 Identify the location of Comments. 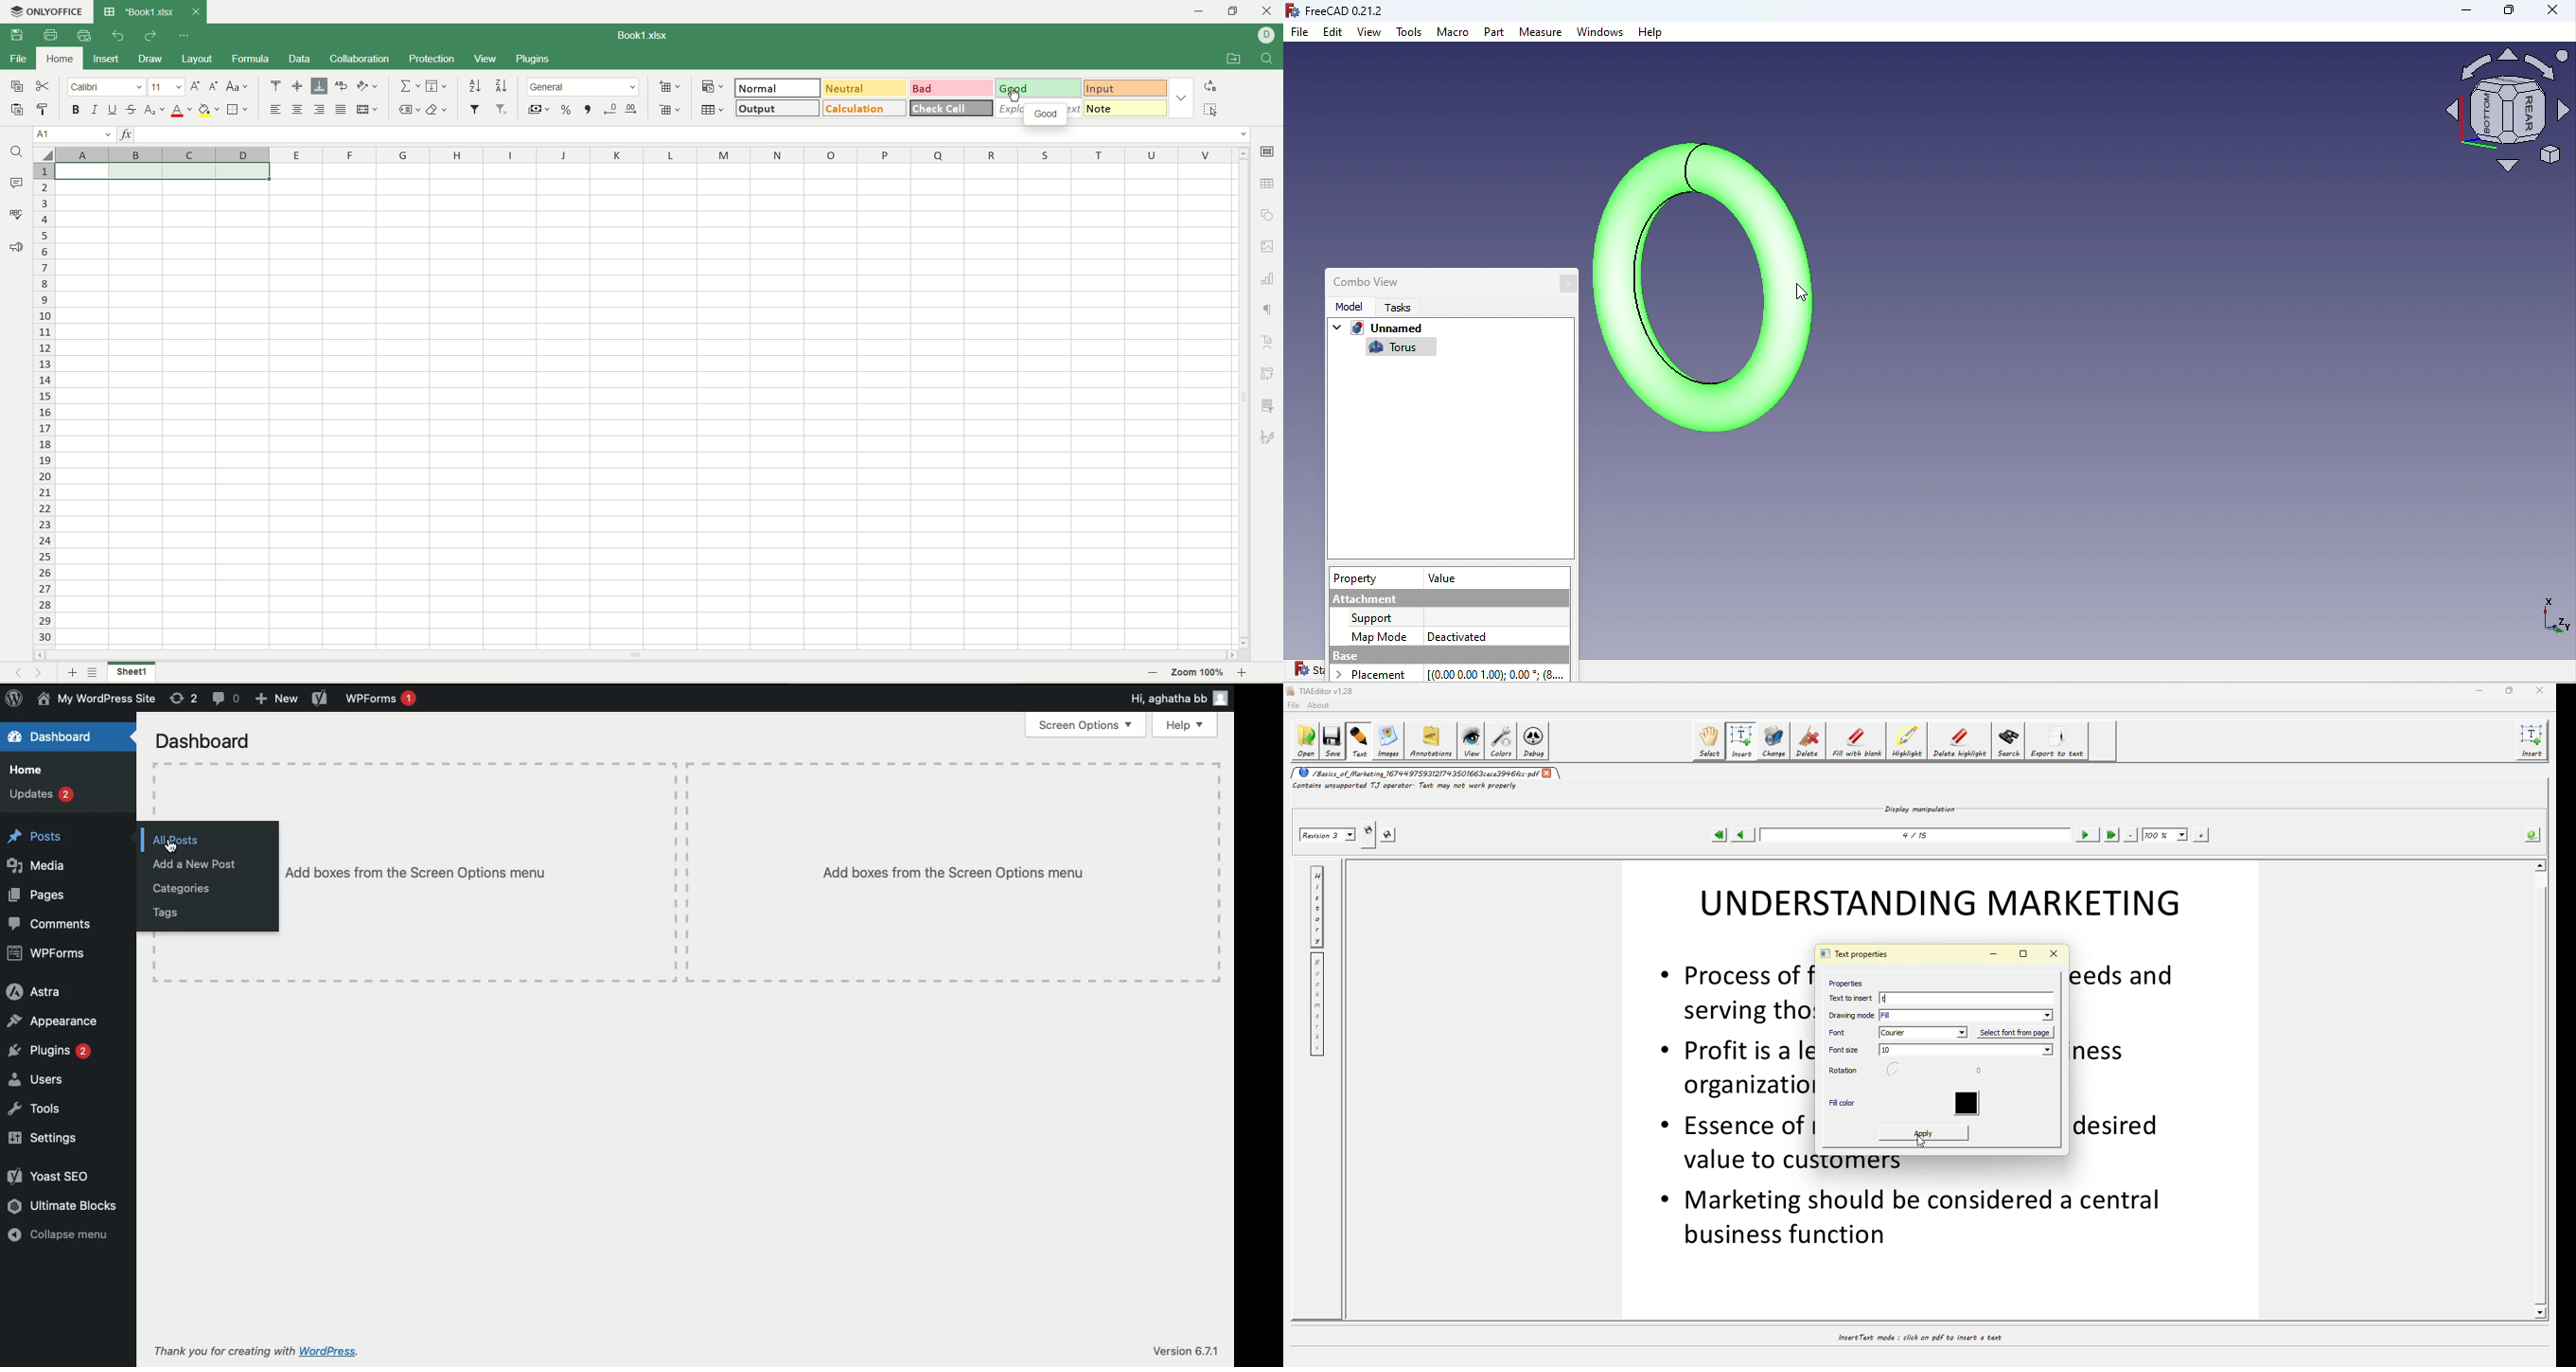
(51, 924).